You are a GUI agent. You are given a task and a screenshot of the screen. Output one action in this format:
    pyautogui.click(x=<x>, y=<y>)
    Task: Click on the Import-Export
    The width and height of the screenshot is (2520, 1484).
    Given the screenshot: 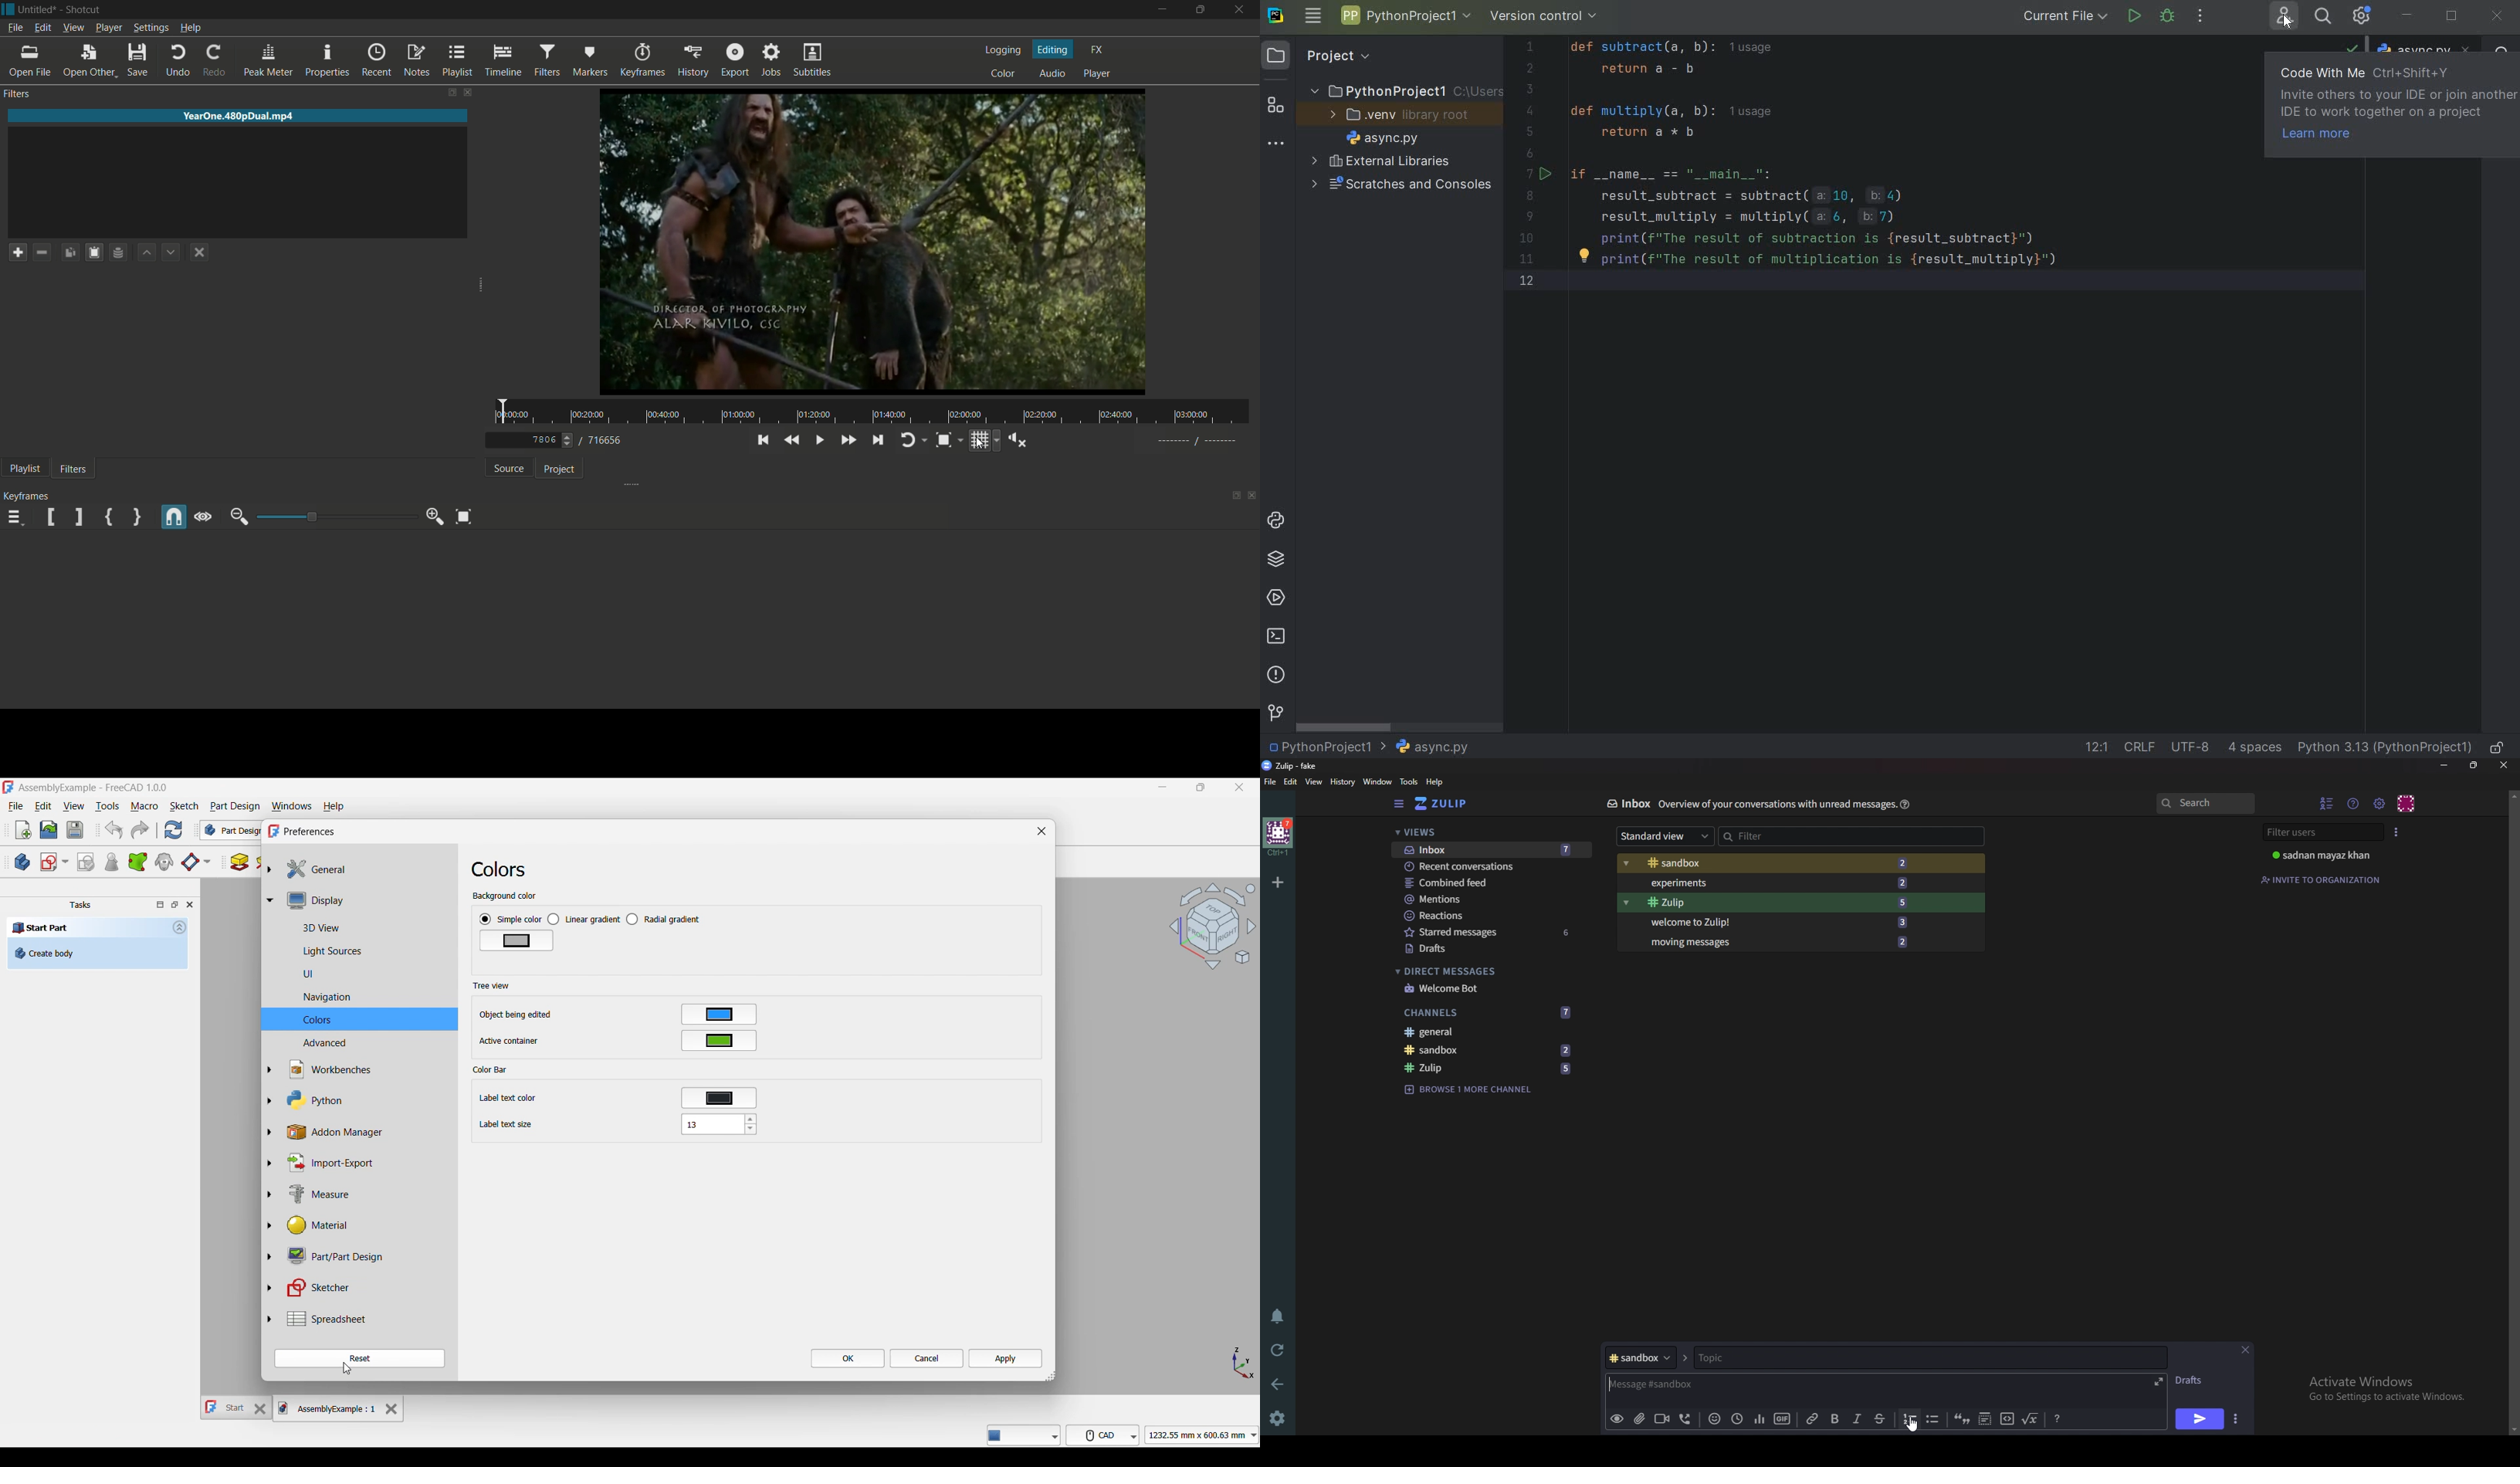 What is the action you would take?
    pyautogui.click(x=324, y=1164)
    